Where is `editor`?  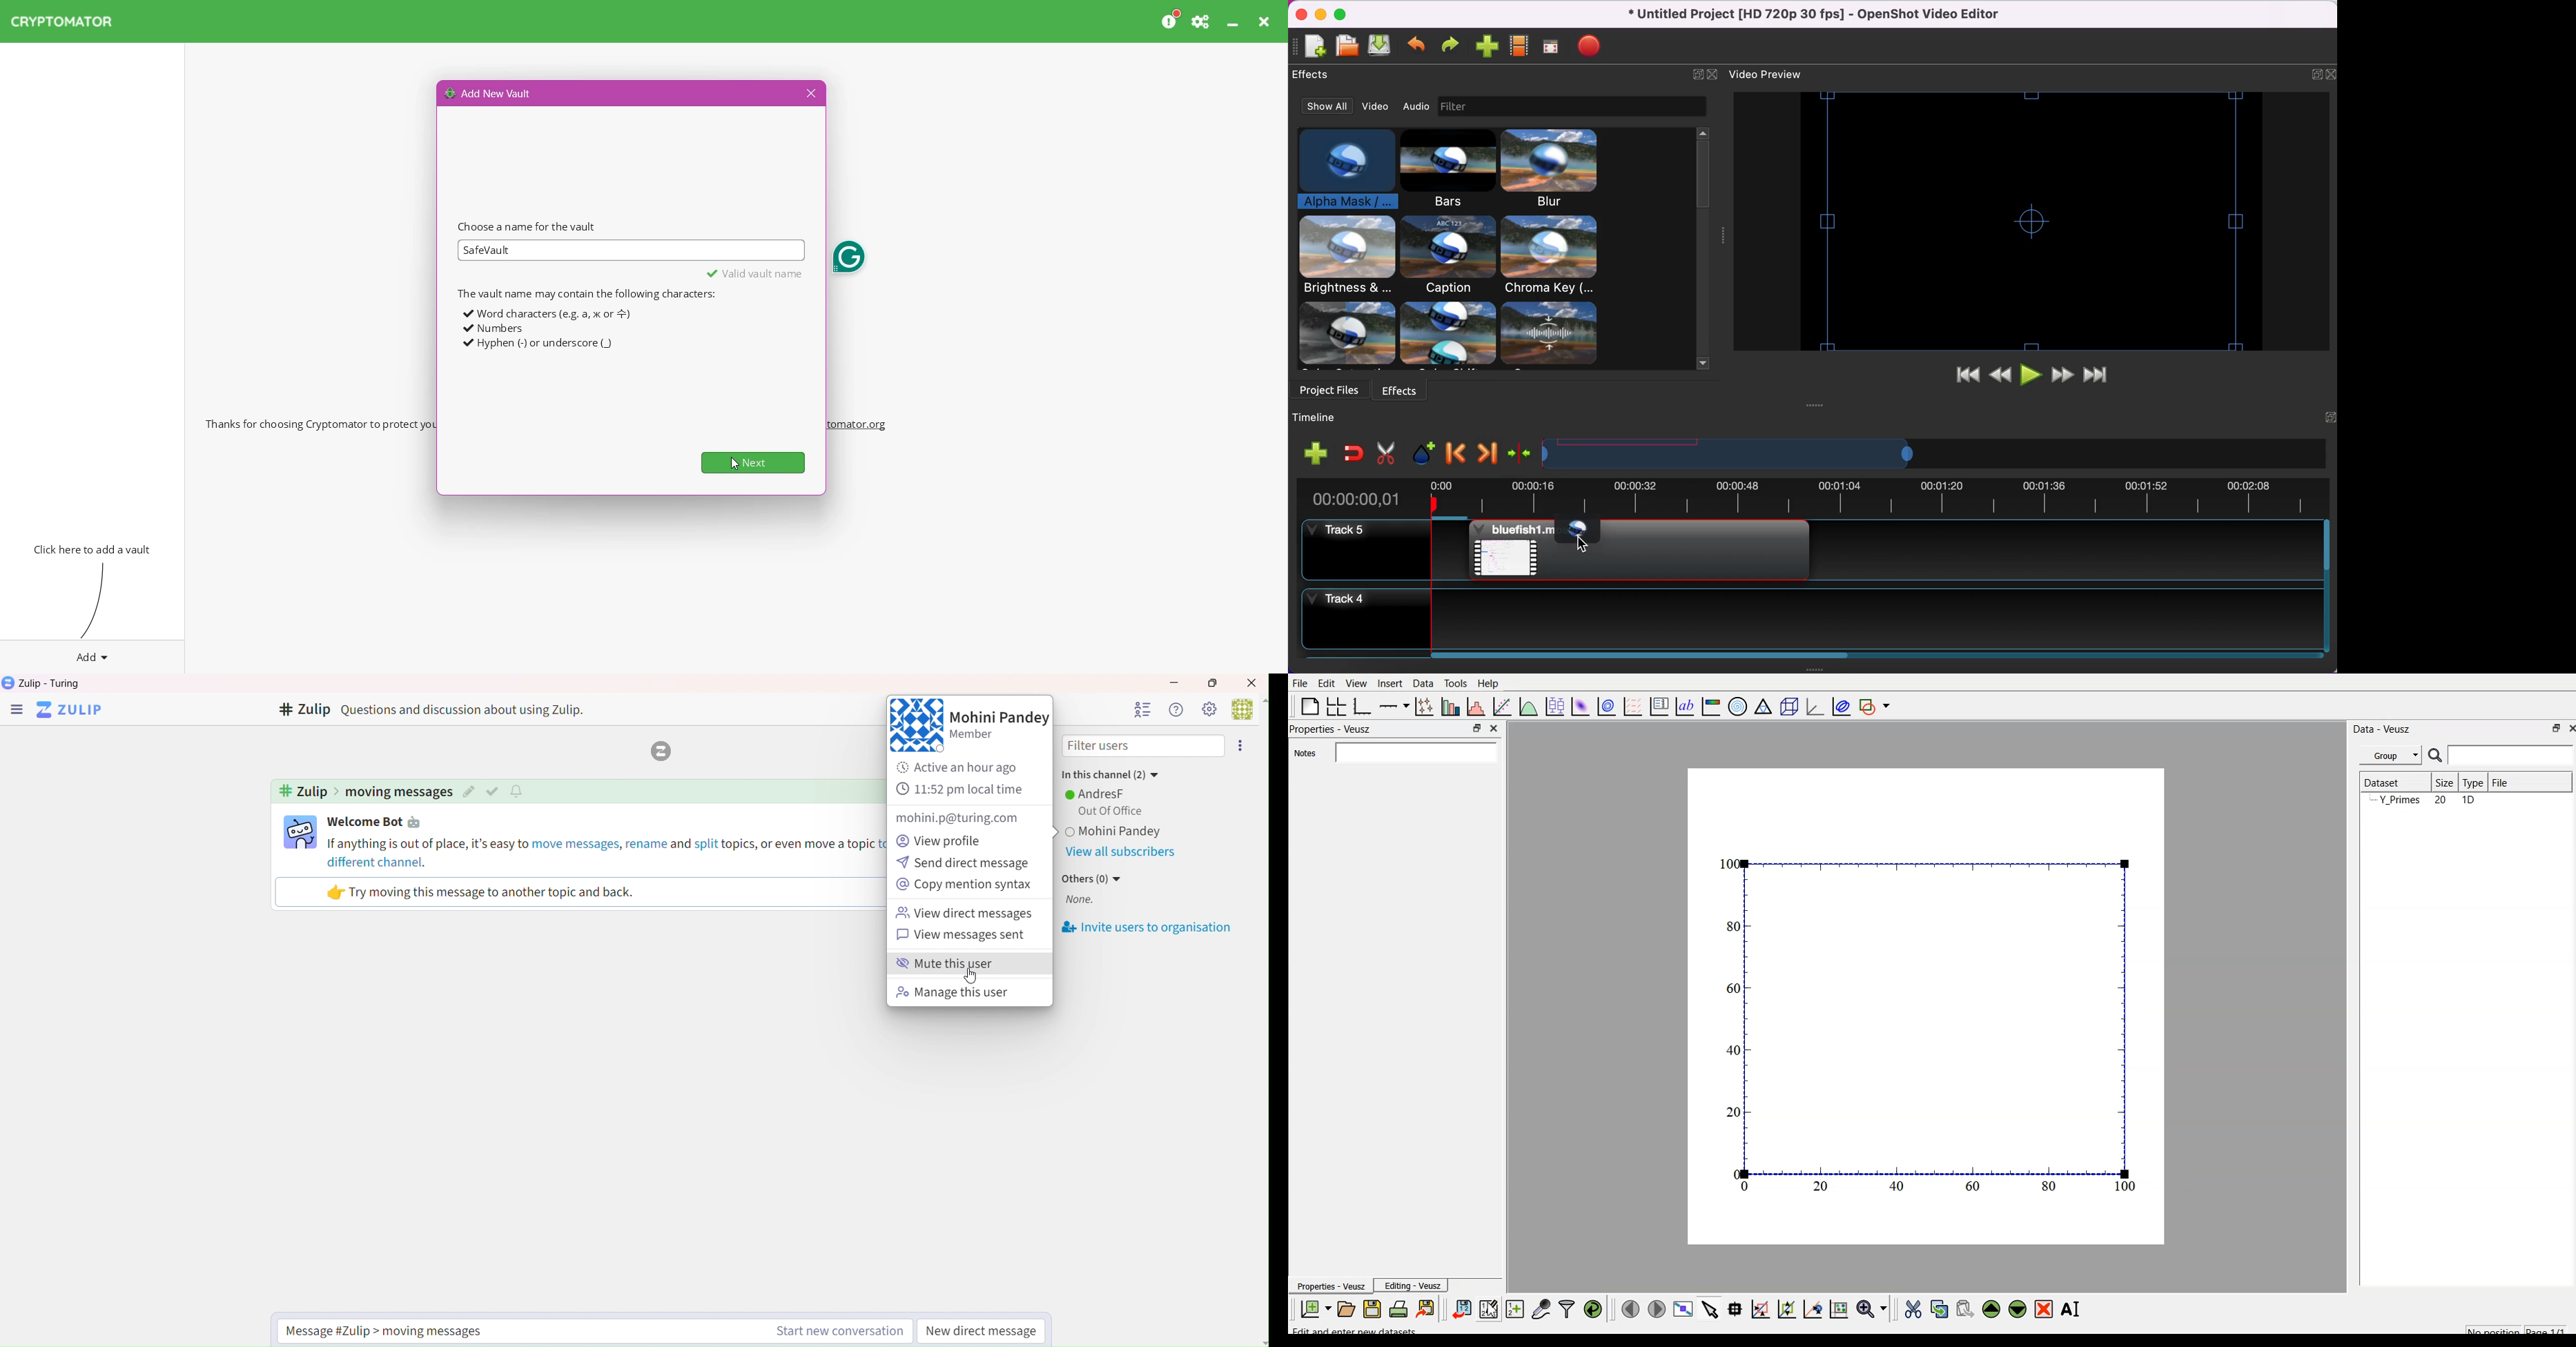
editor is located at coordinates (1489, 1309).